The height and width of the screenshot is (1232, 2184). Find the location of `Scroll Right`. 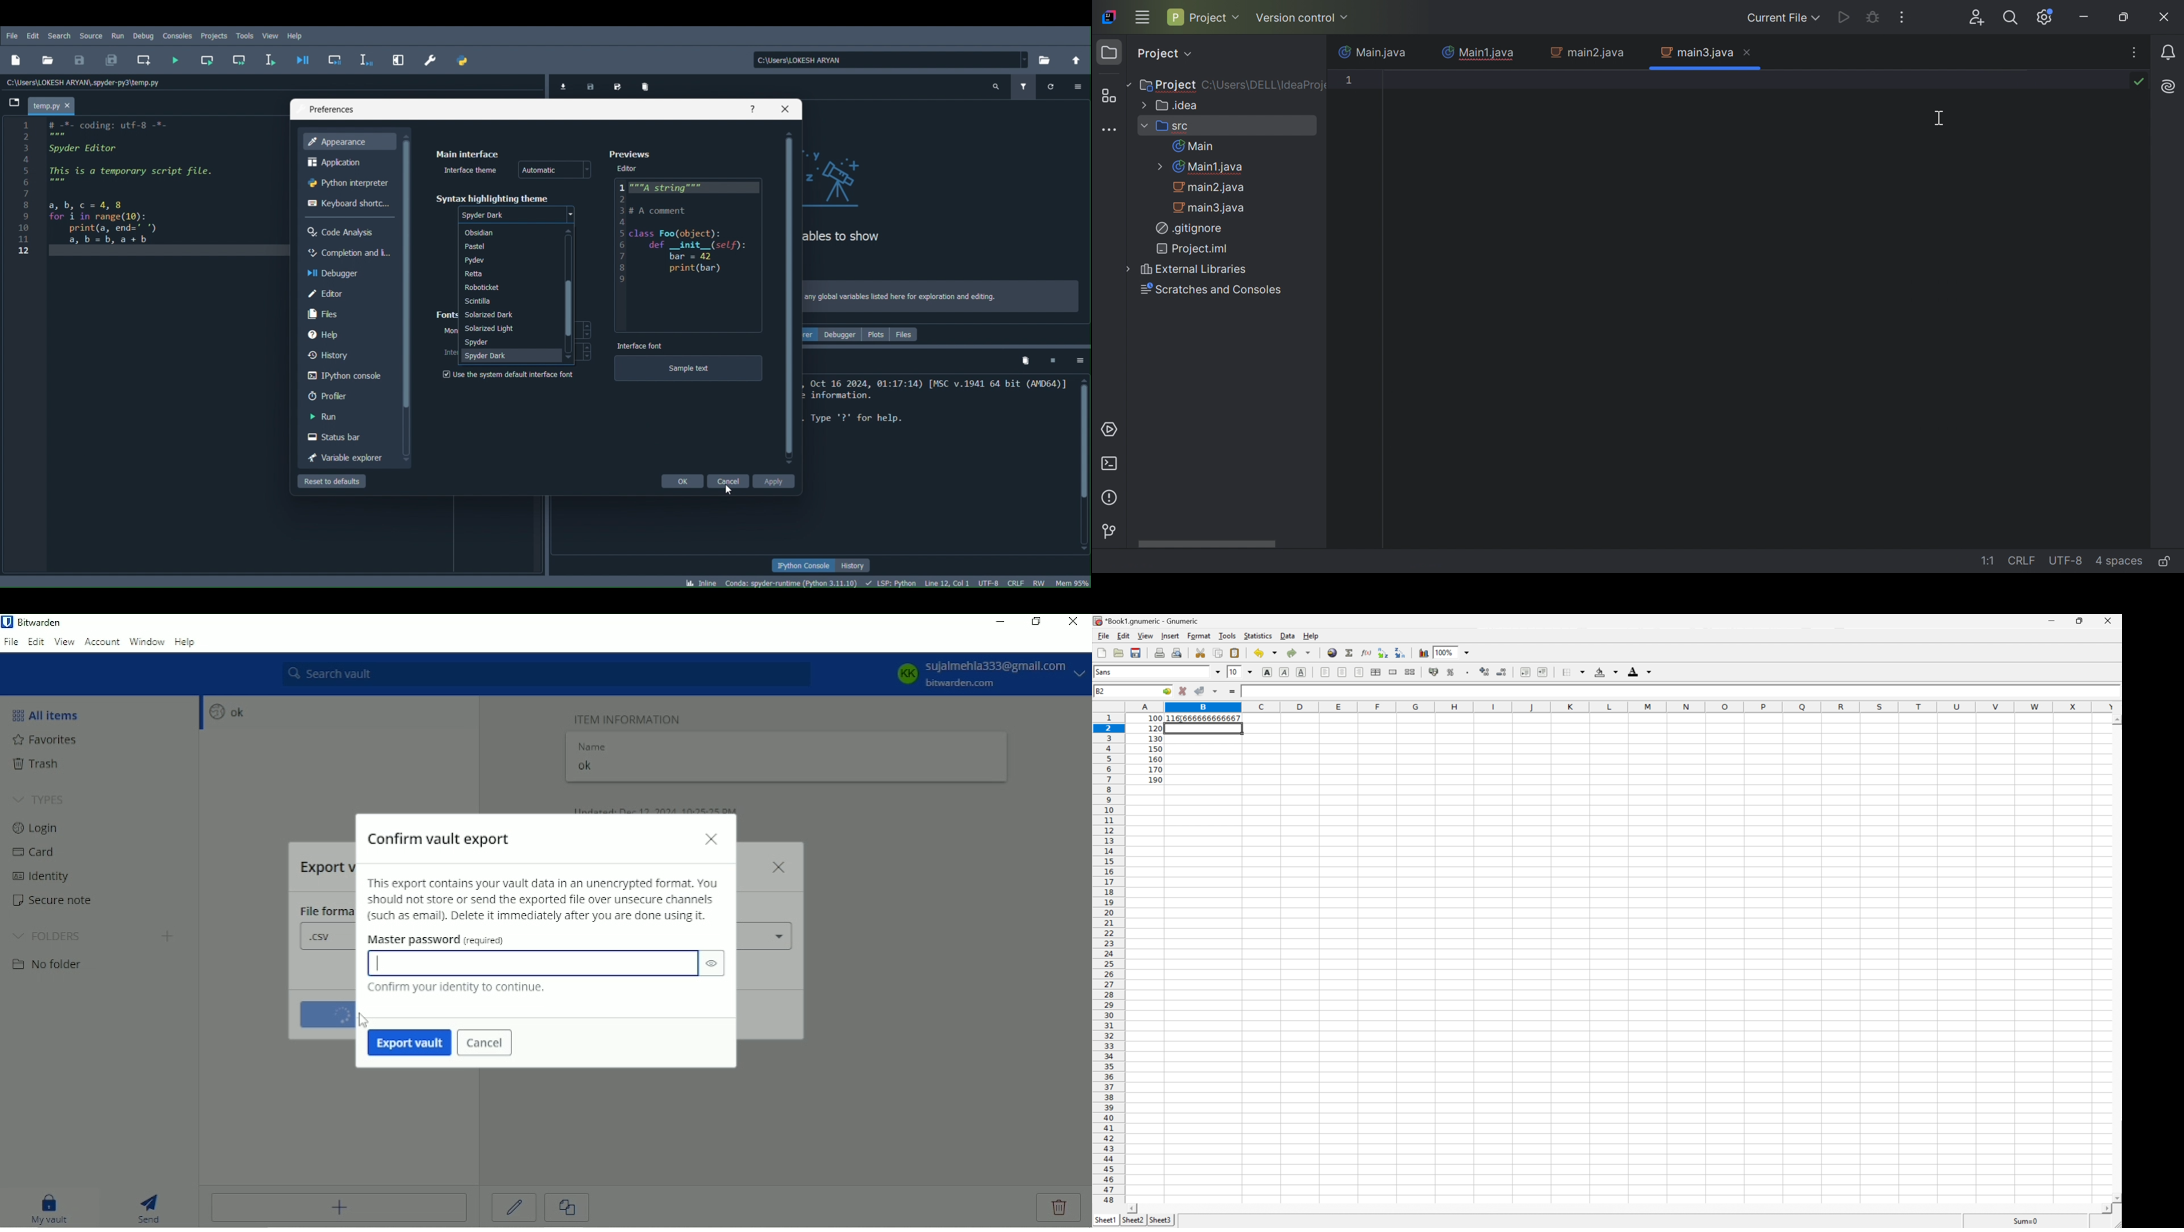

Scroll Right is located at coordinates (2102, 1207).